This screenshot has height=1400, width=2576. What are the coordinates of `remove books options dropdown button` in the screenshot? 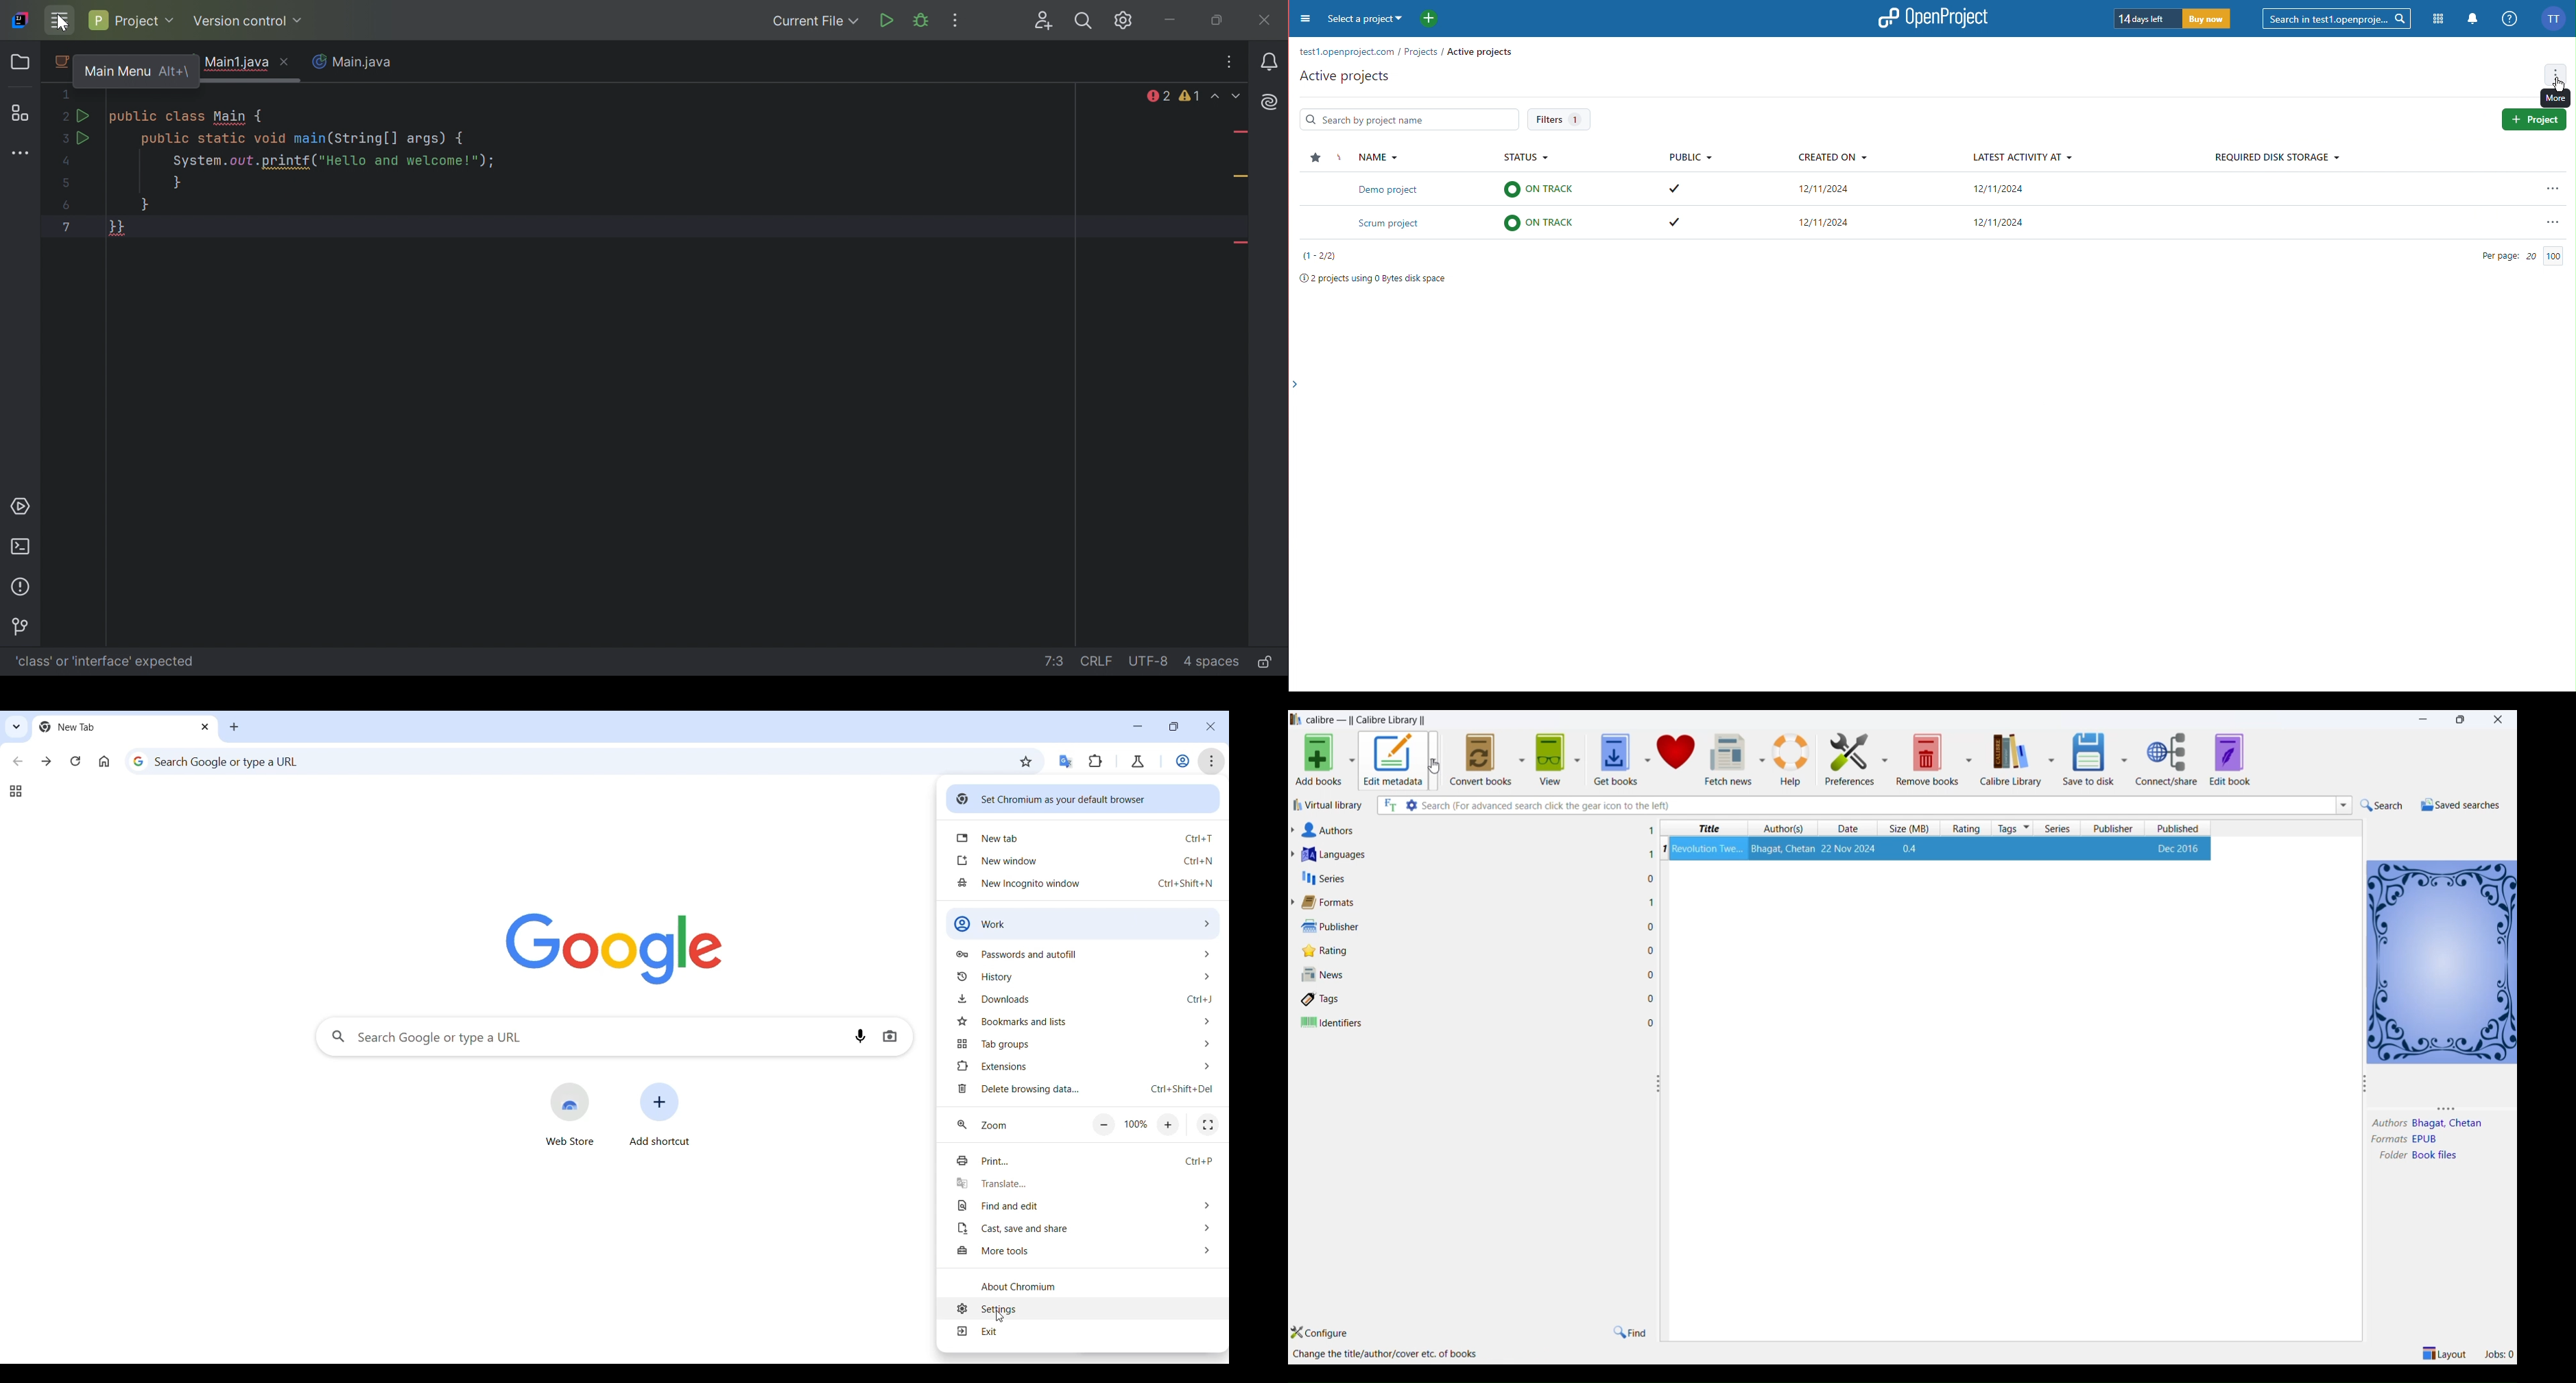 It's located at (1969, 758).